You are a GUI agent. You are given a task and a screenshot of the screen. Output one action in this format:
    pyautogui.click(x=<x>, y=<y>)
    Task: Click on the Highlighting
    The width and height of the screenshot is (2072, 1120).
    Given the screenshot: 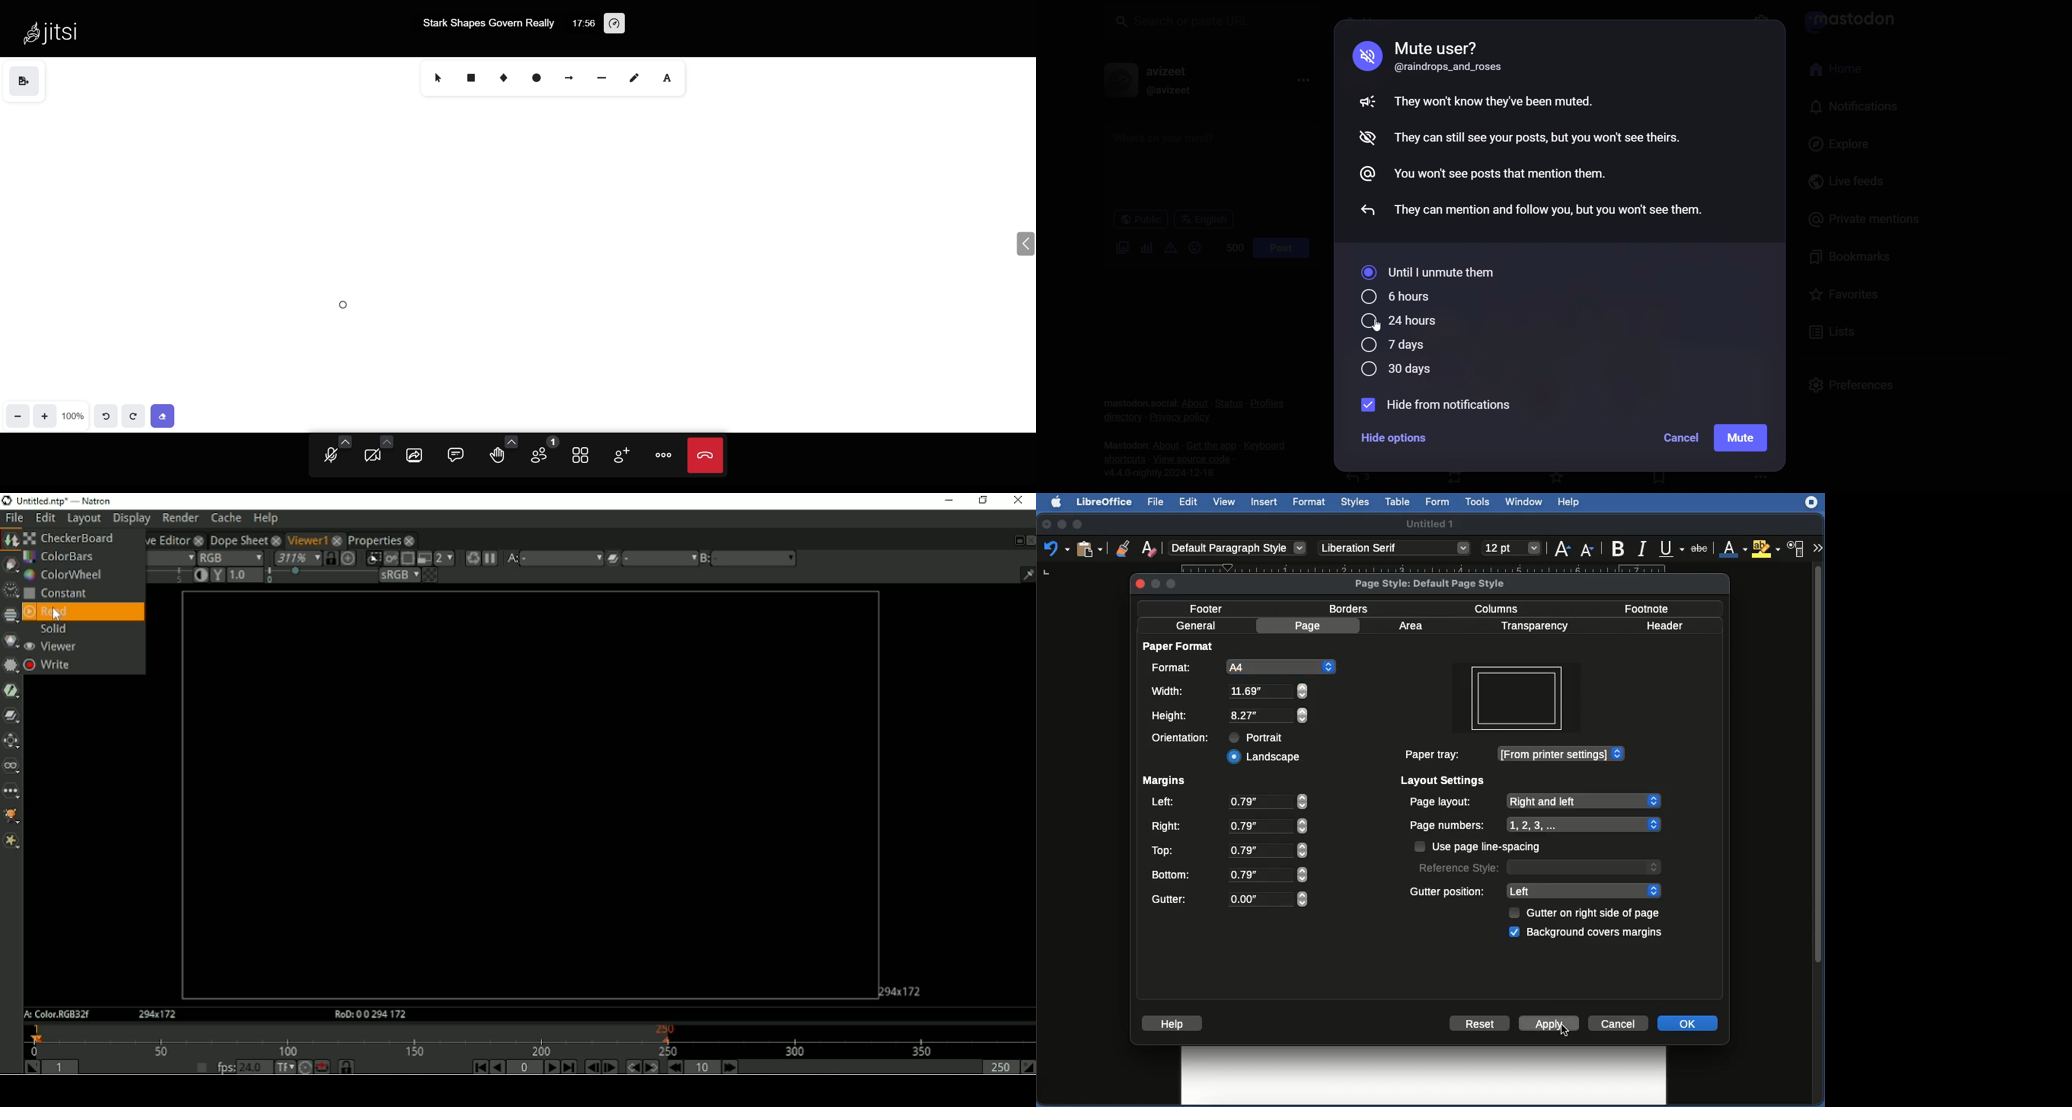 What is the action you would take?
    pyautogui.click(x=1765, y=549)
    